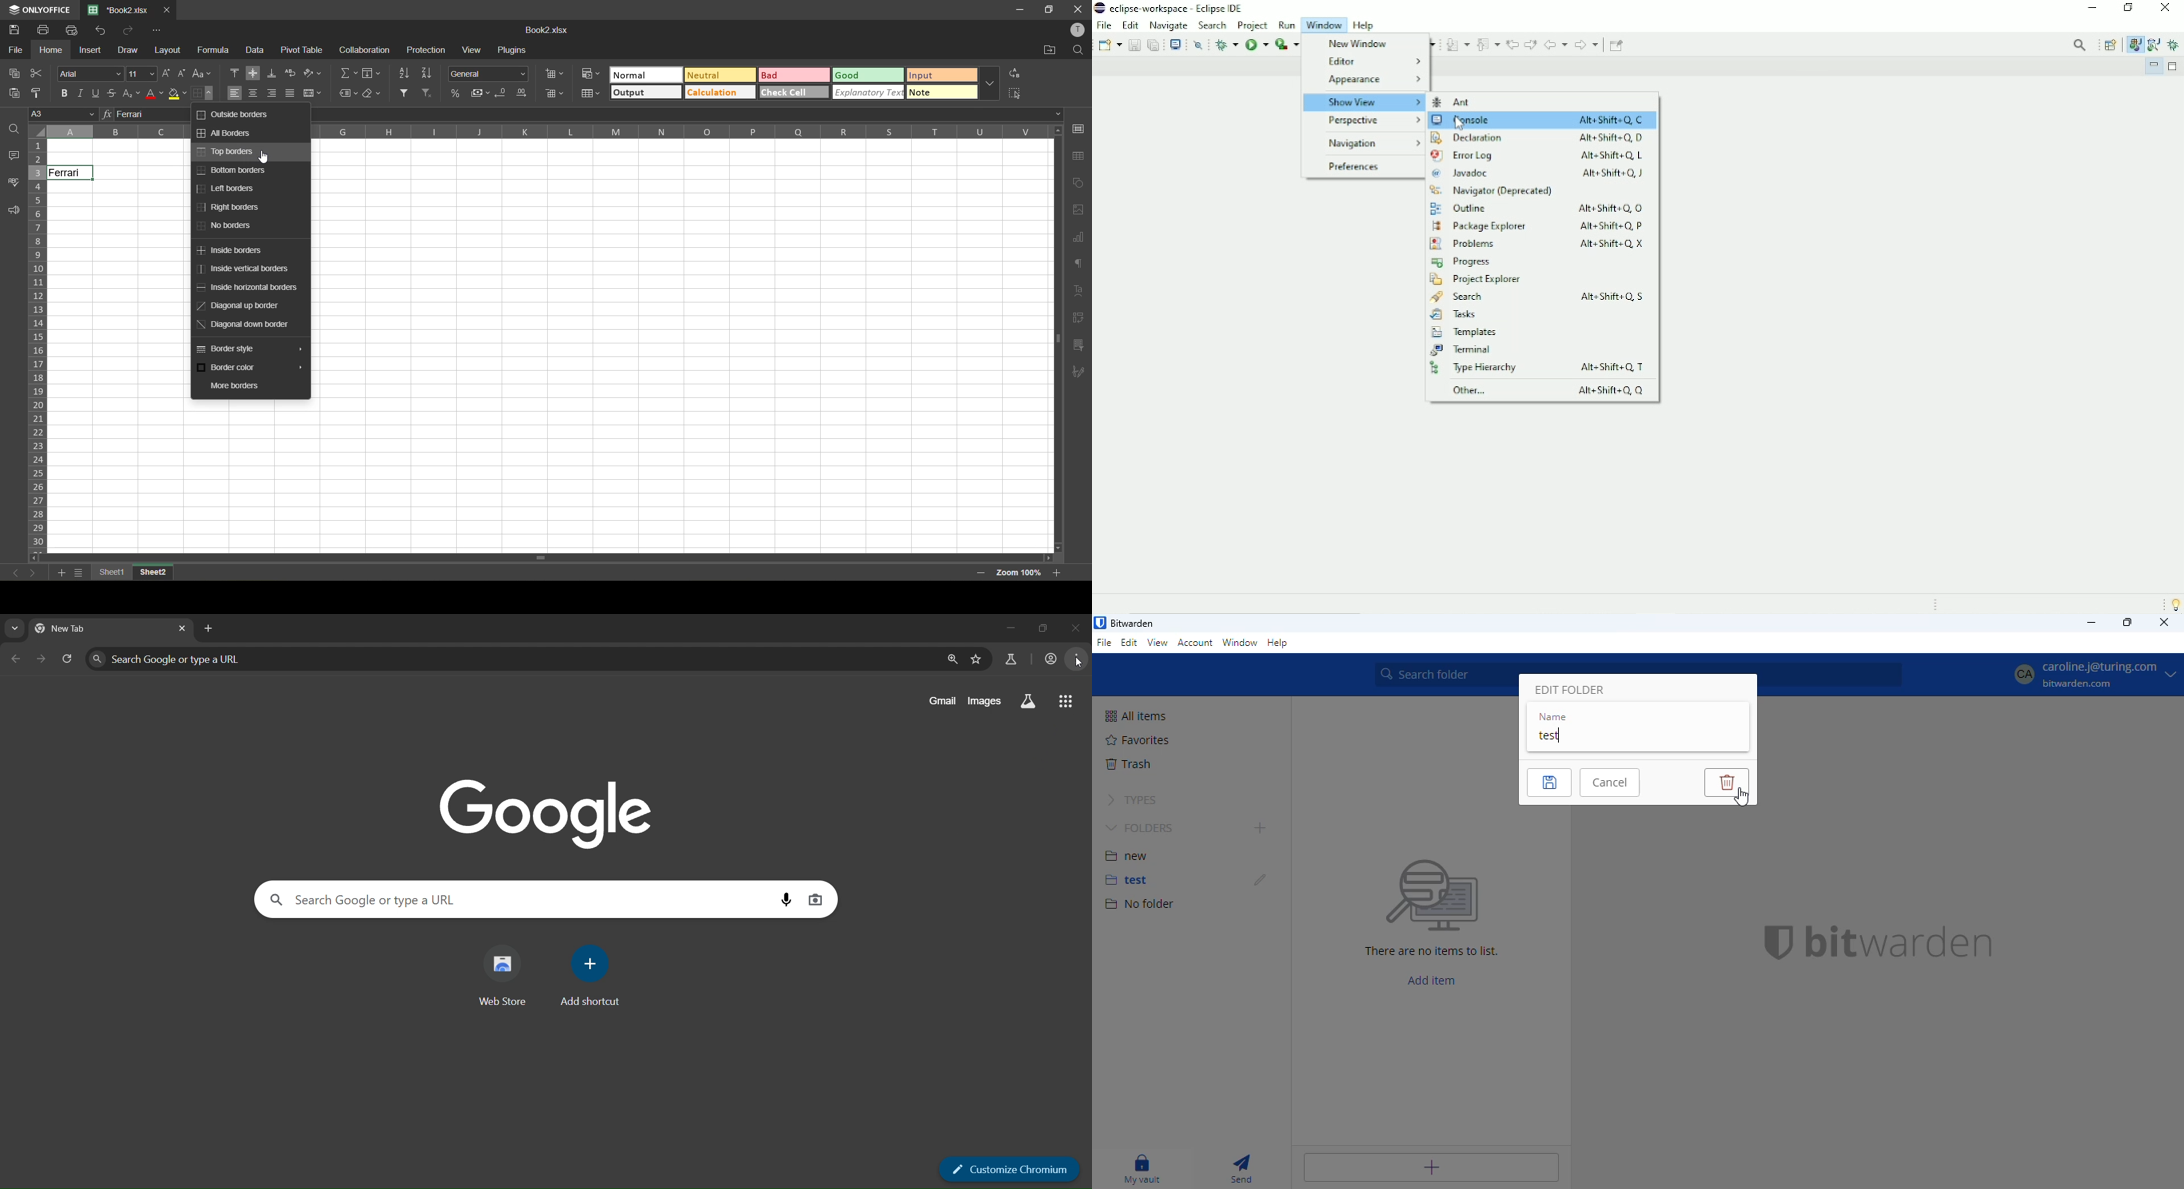 This screenshot has width=2184, height=1204. I want to click on Searching for file vector , so click(1433, 896).